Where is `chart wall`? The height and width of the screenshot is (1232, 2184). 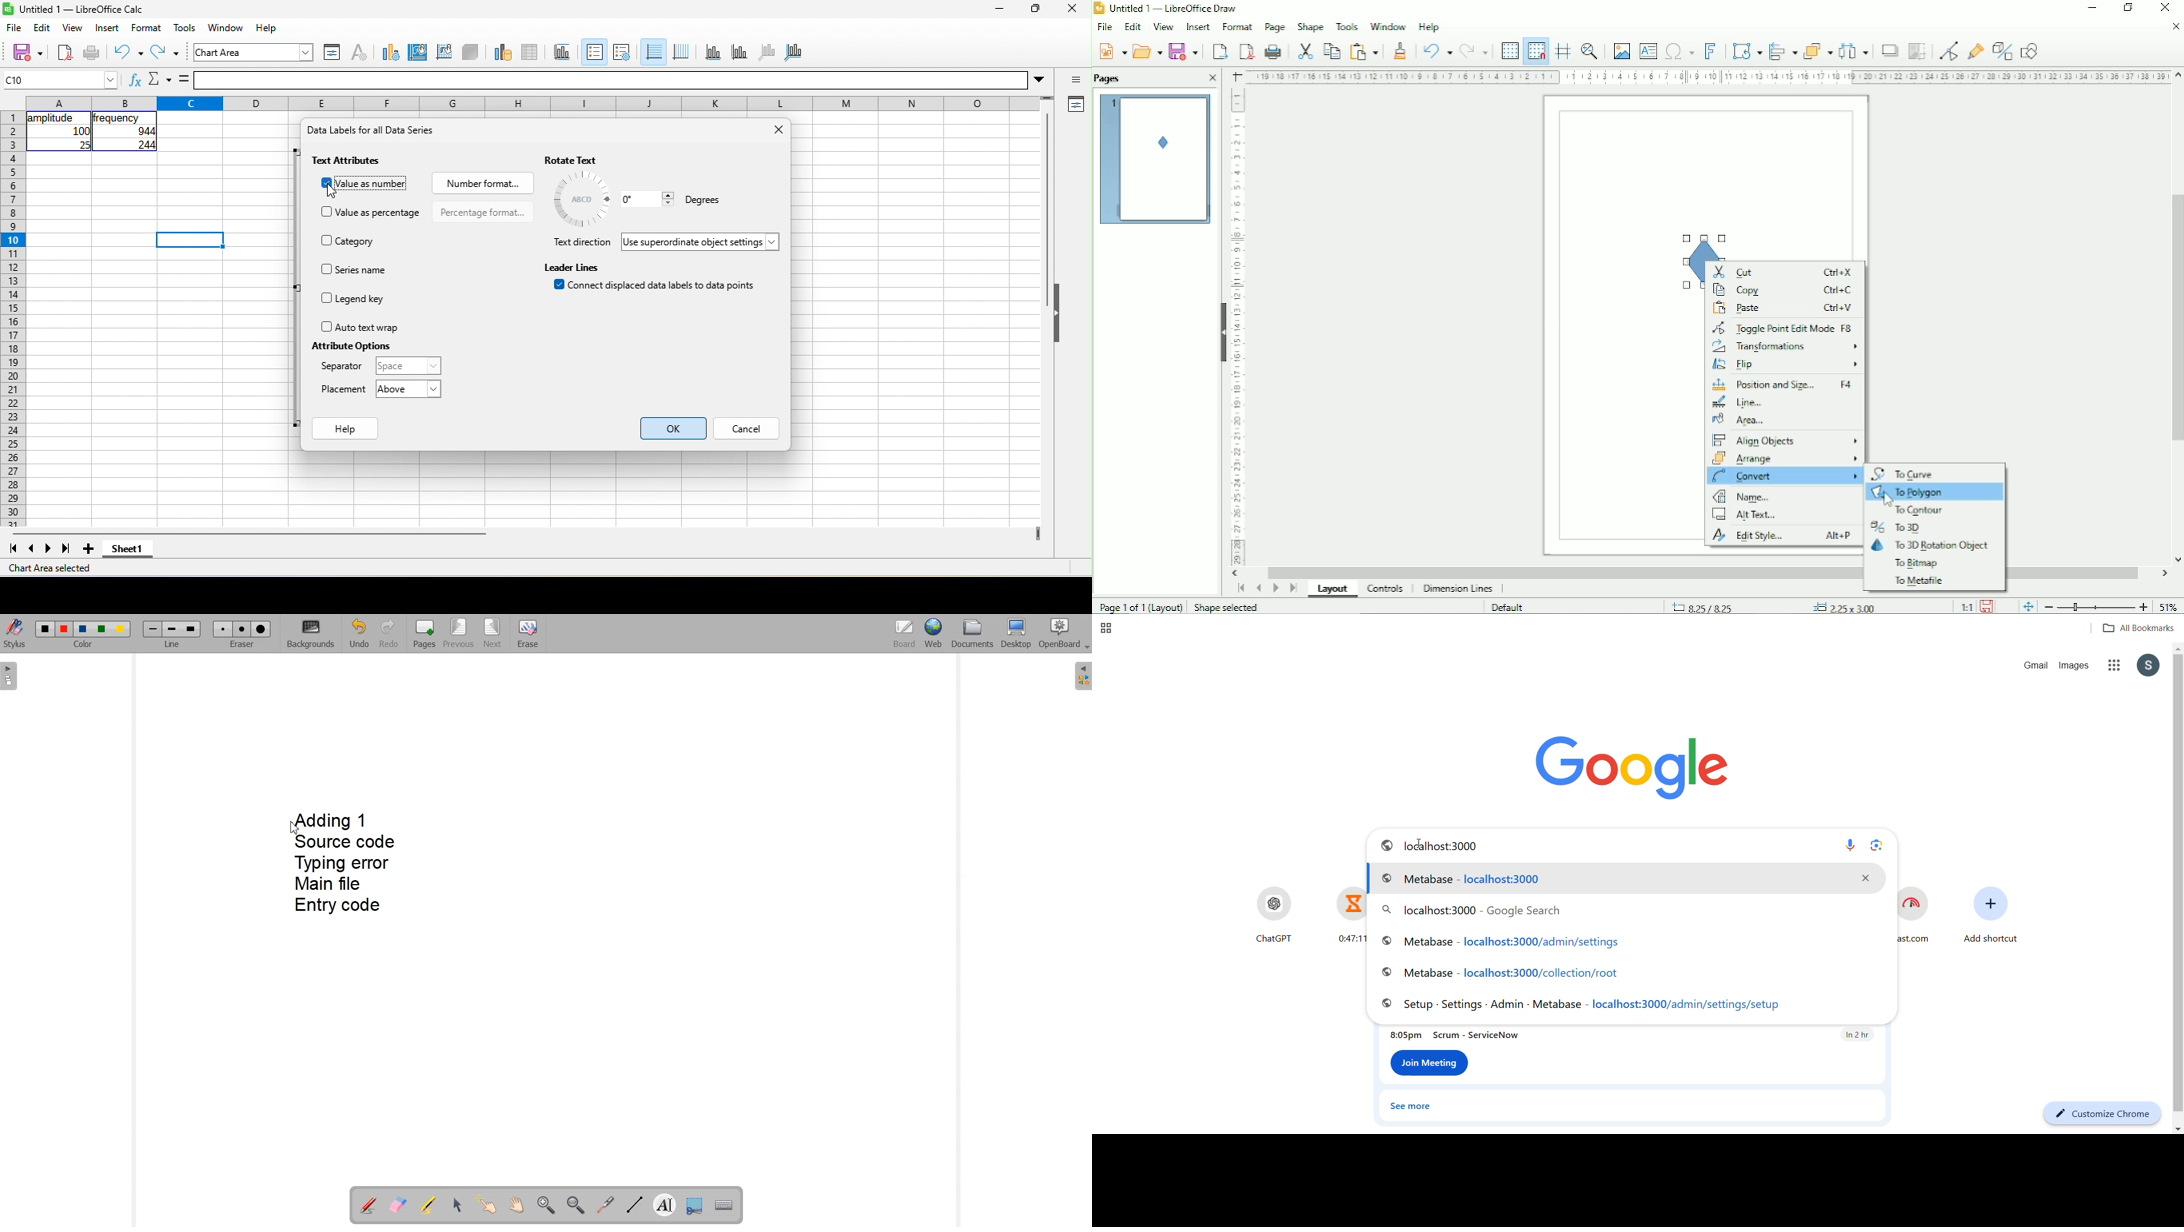 chart wall is located at coordinates (444, 50).